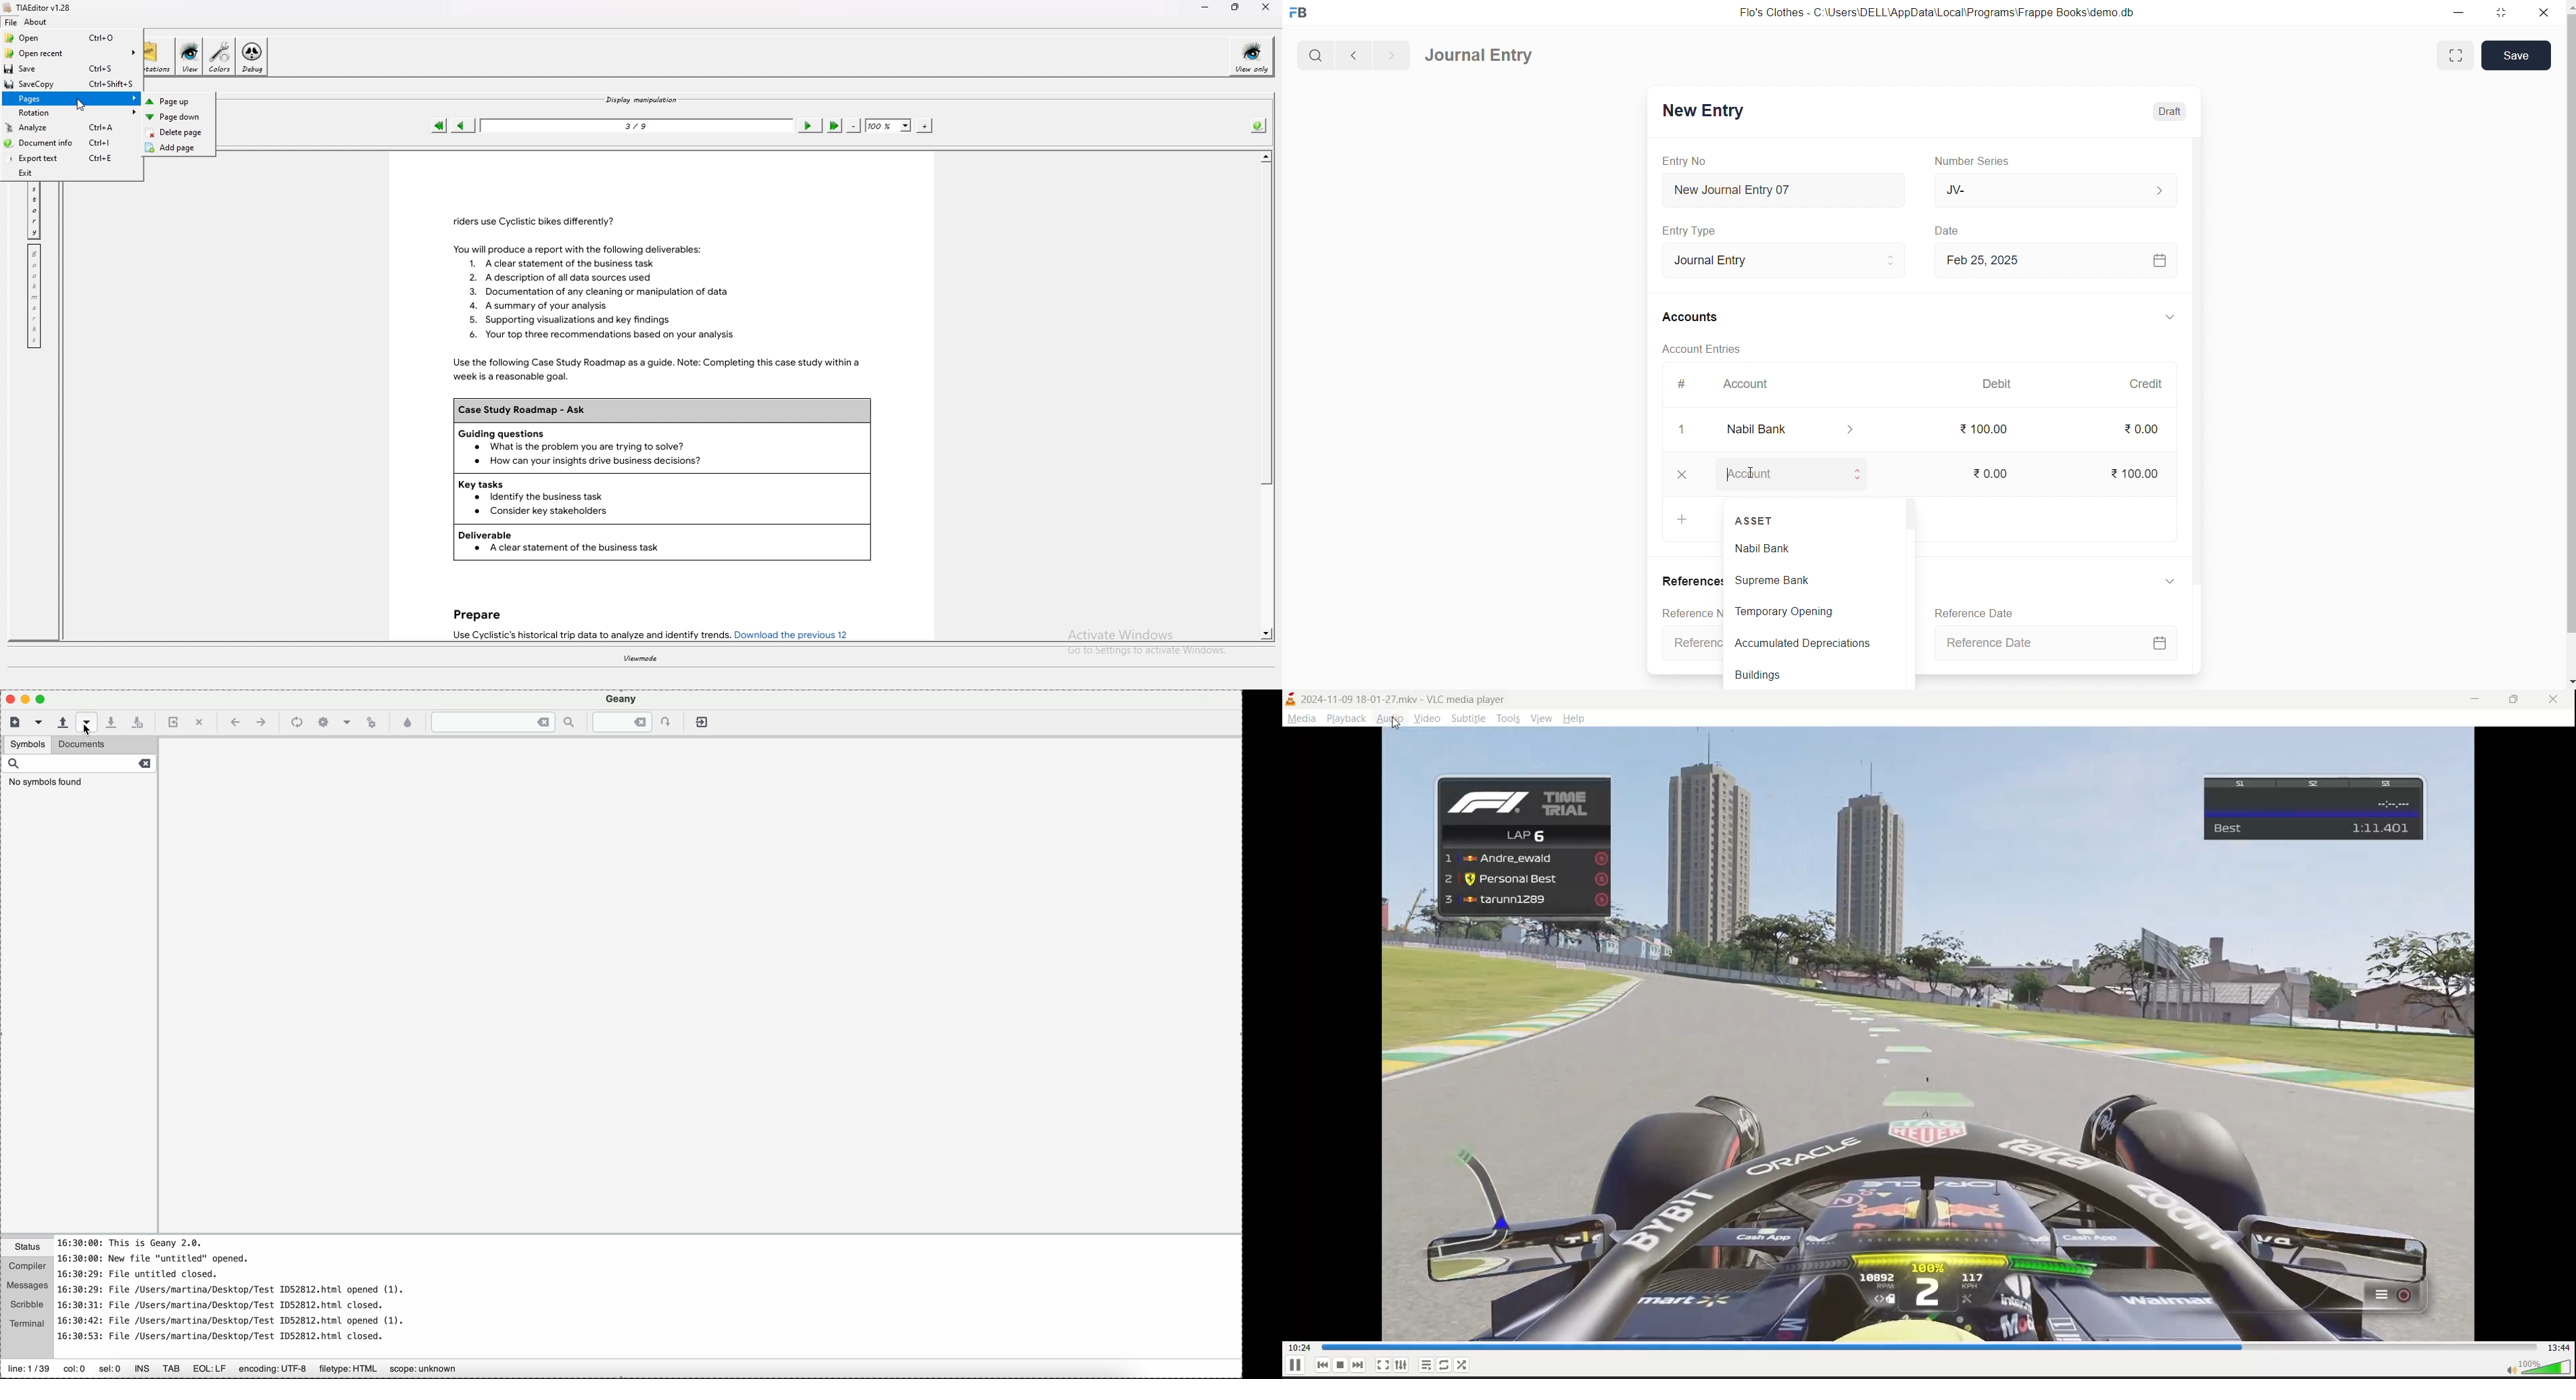  What do you see at coordinates (1314, 53) in the screenshot?
I see `search` at bounding box center [1314, 53].